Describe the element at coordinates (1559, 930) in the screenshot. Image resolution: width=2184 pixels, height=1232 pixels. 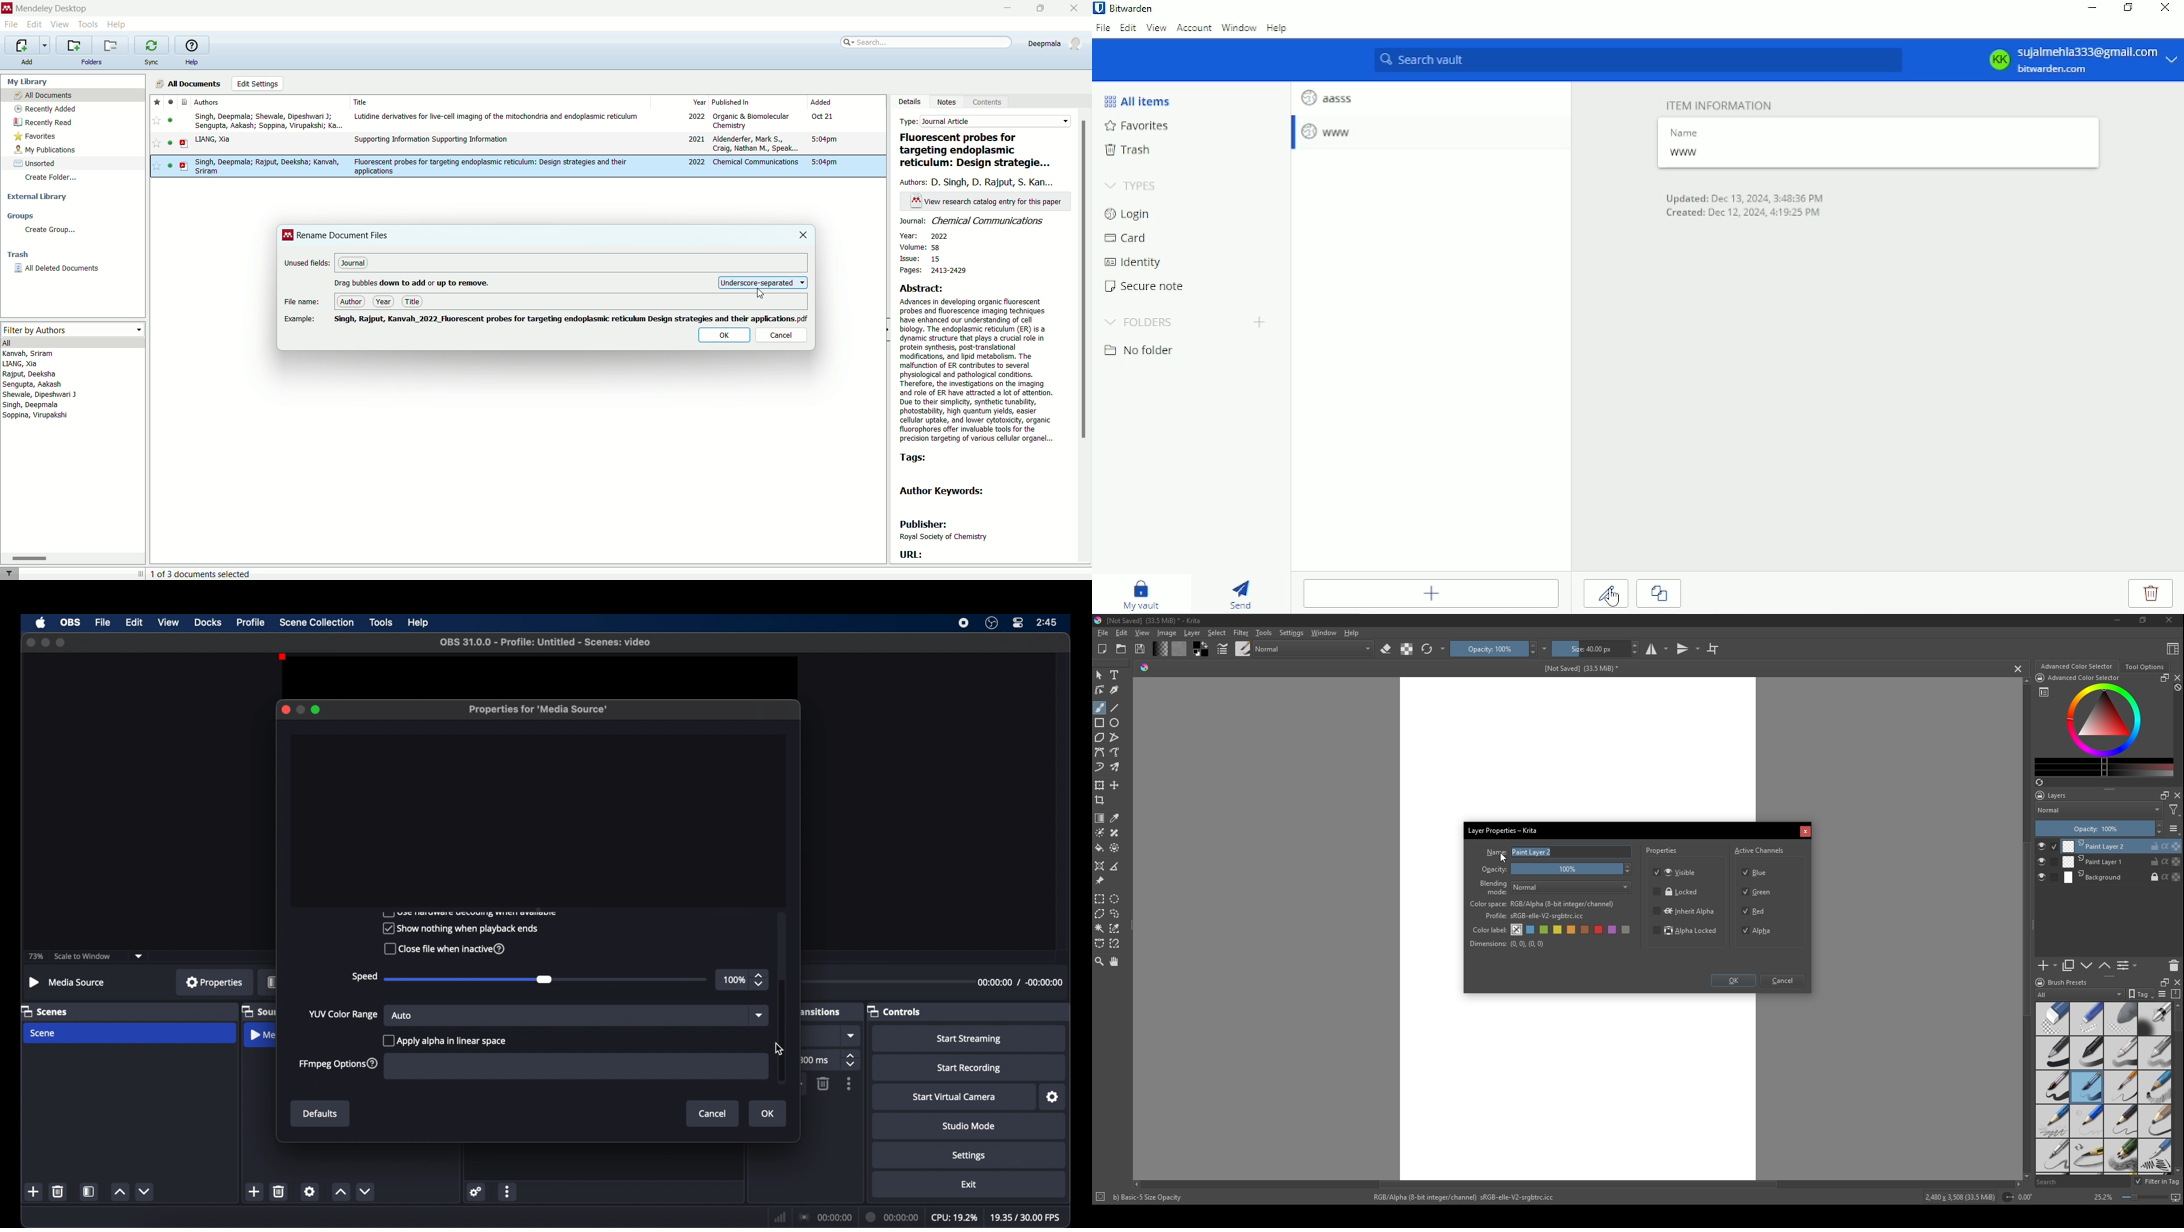
I see `lemon` at that location.